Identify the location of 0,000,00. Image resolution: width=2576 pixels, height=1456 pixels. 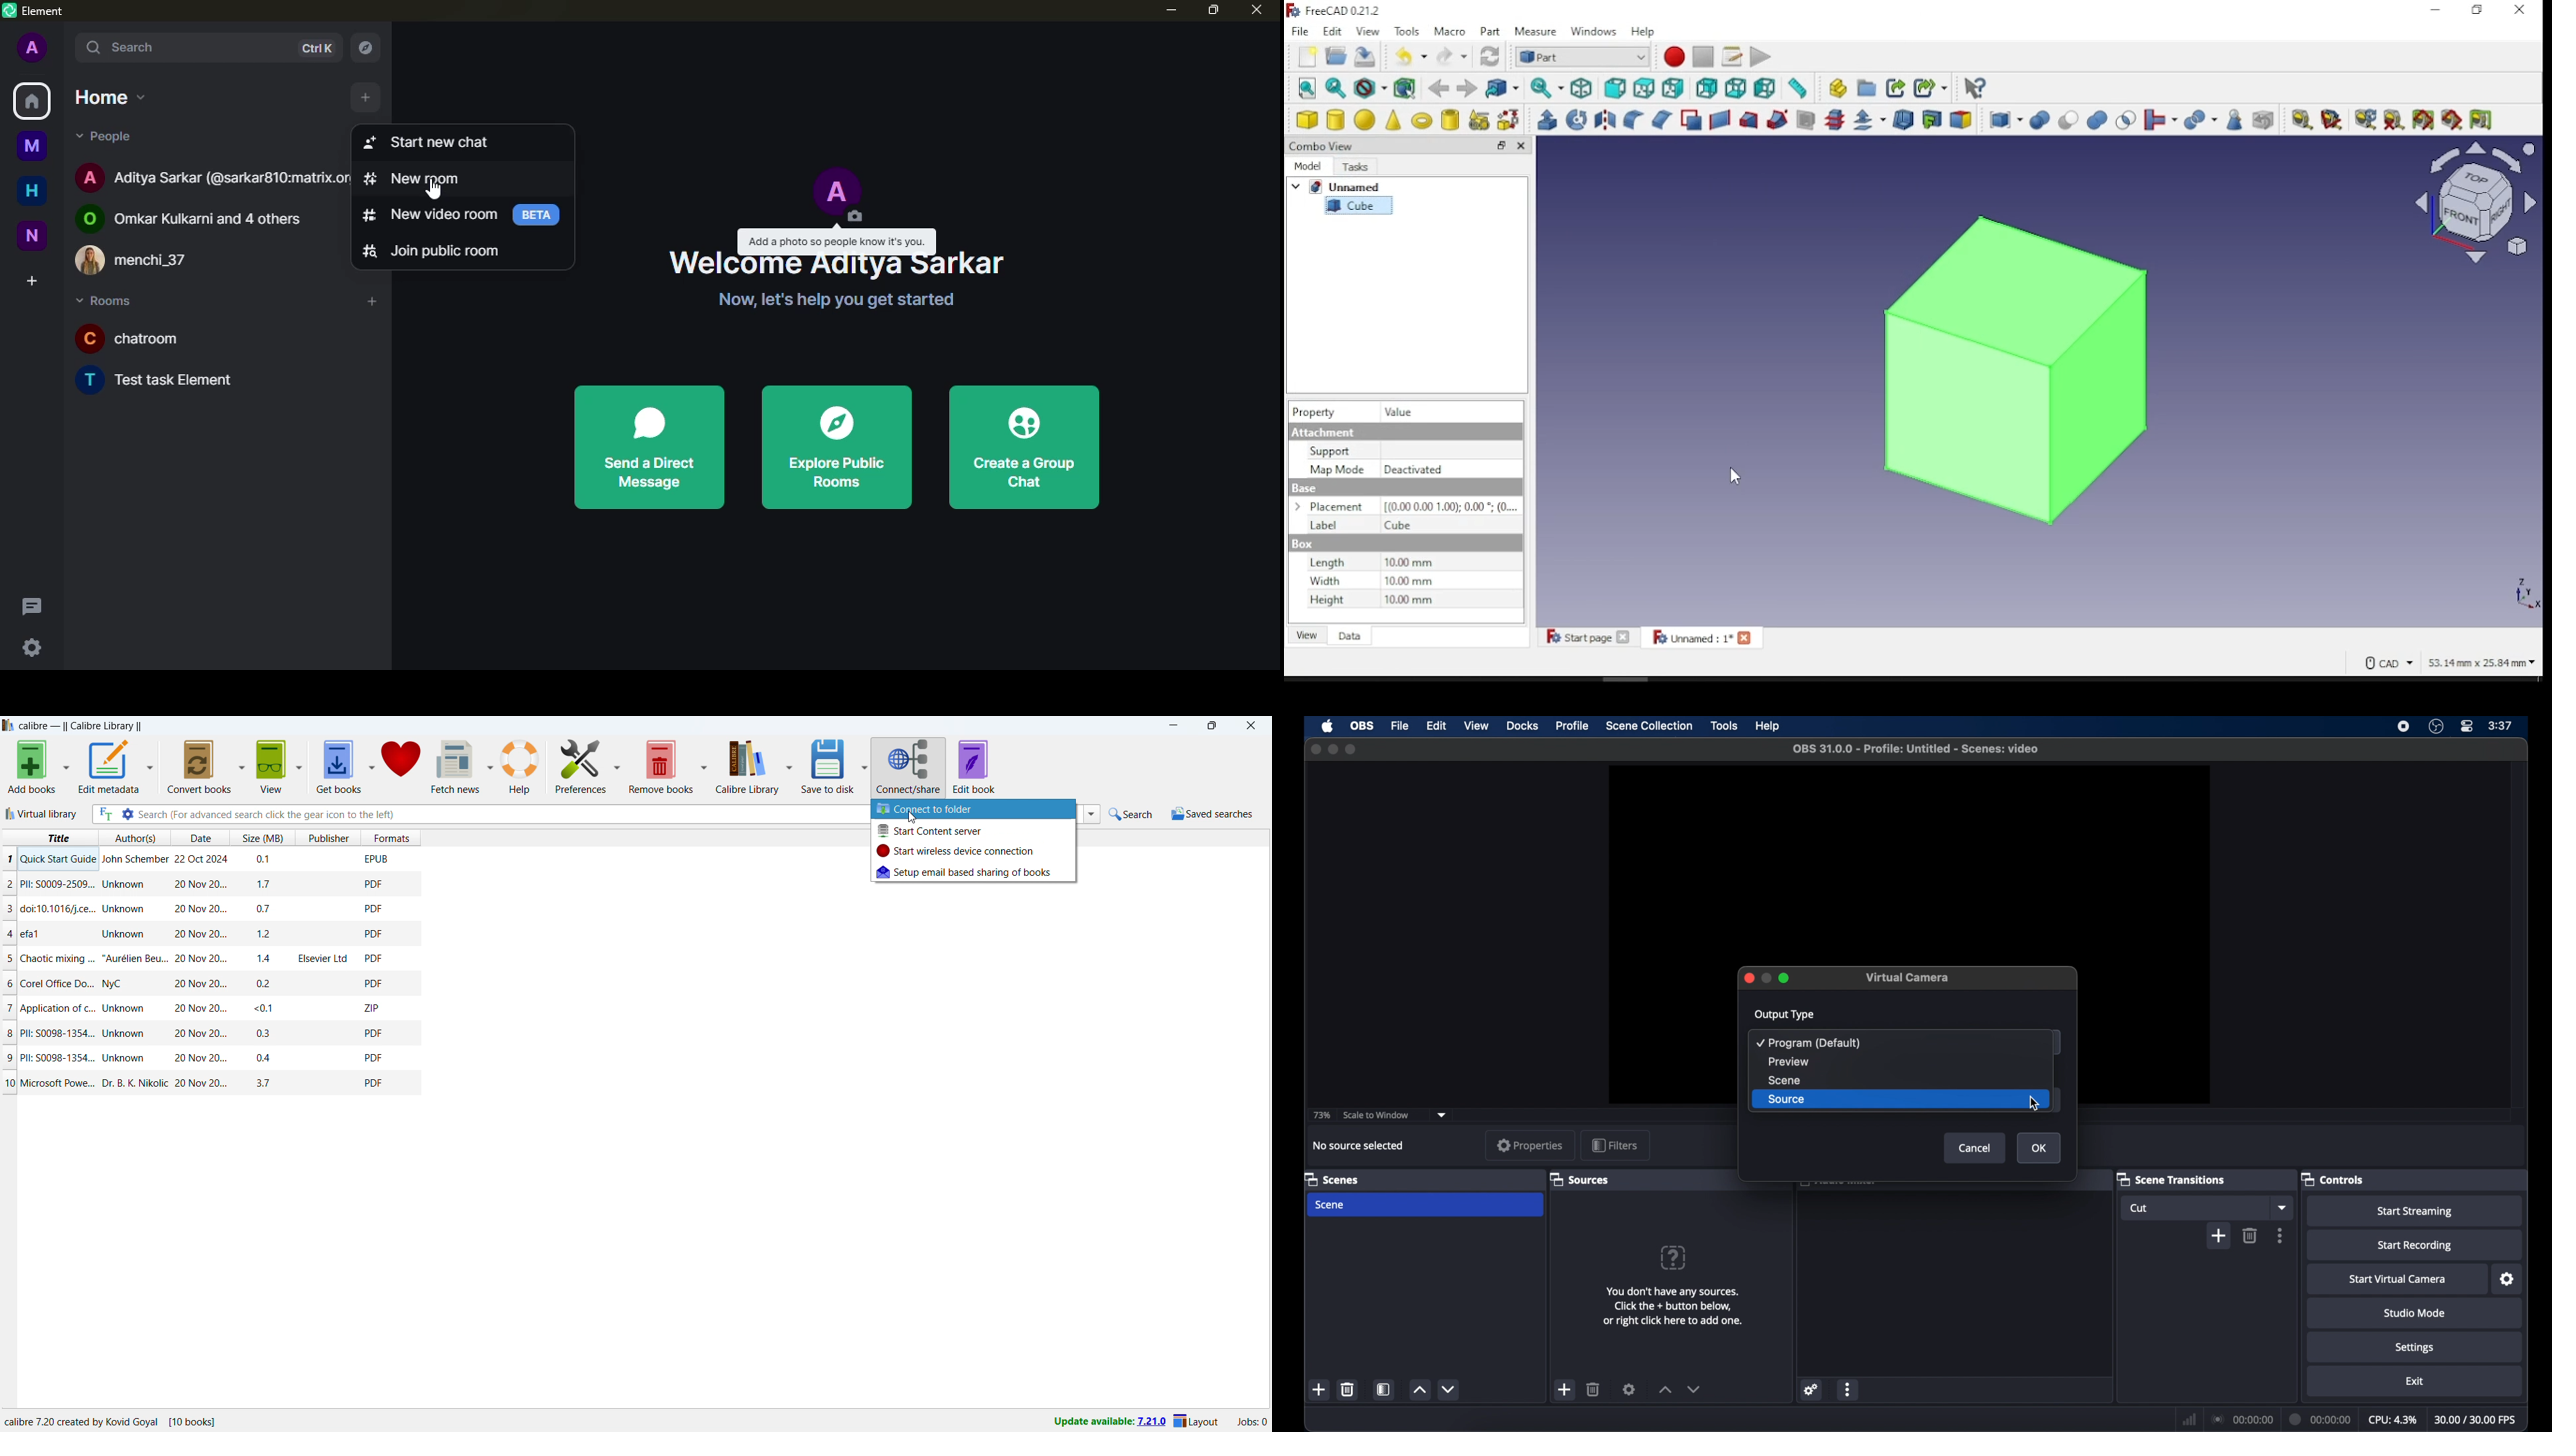
(1450, 506).